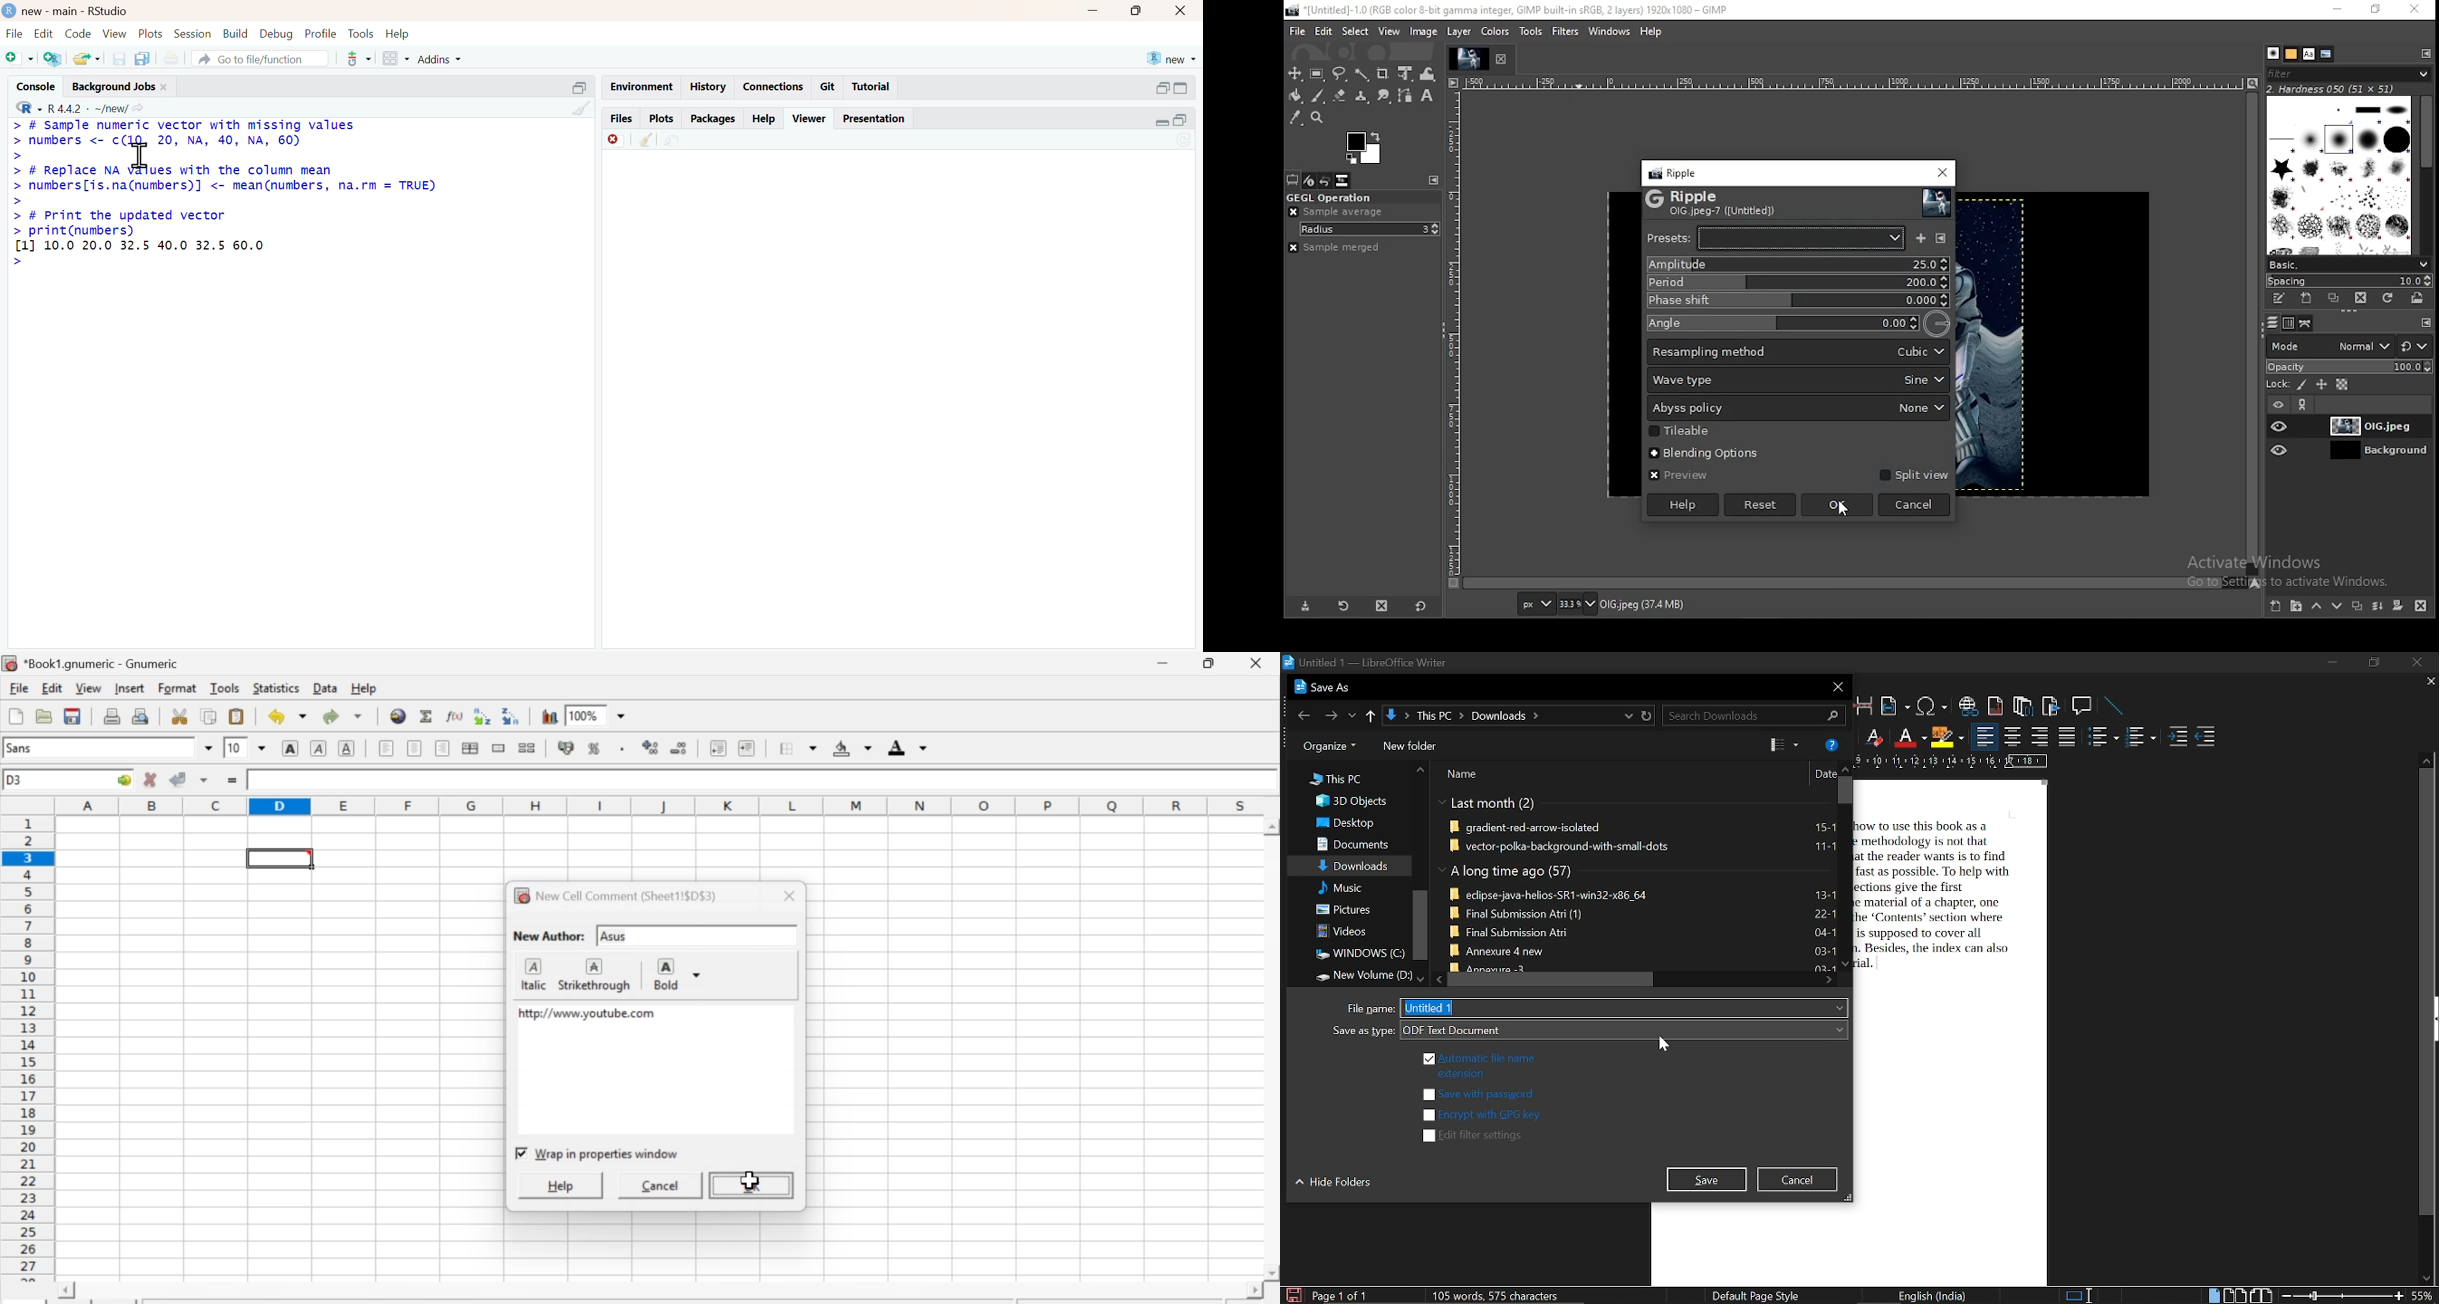 Image resolution: width=2464 pixels, height=1316 pixels. I want to click on justified, so click(2068, 736).